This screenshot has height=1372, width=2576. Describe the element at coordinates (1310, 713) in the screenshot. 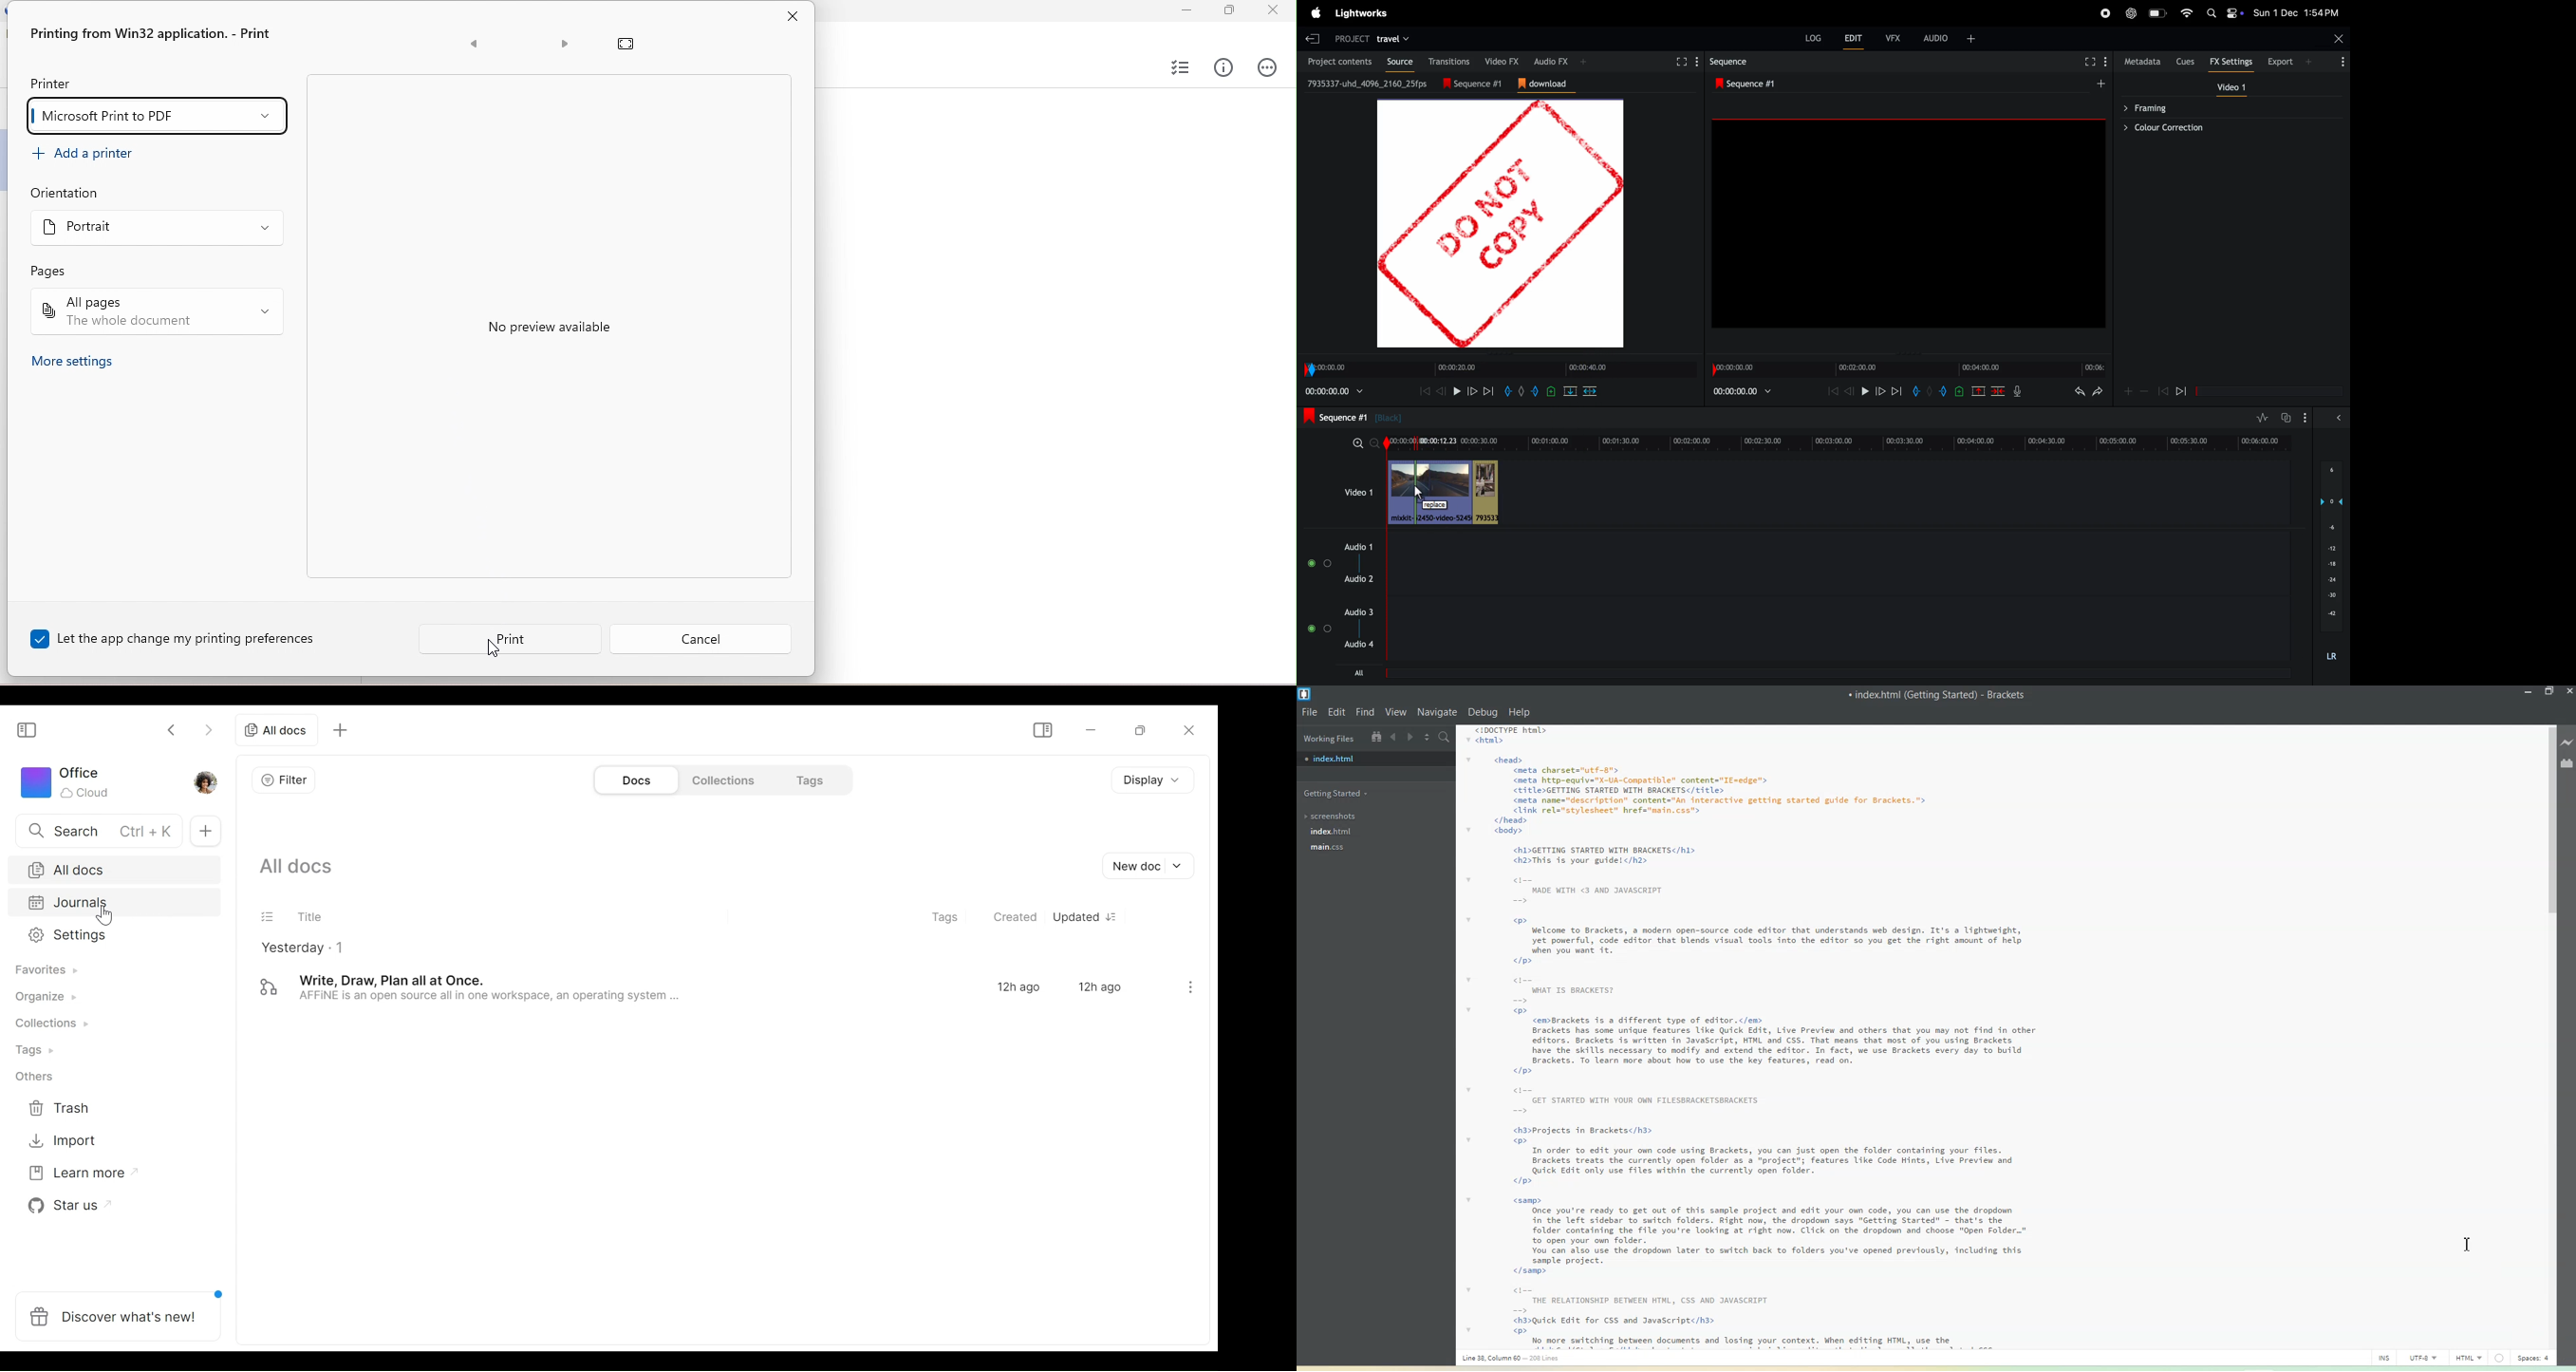

I see `File` at that location.